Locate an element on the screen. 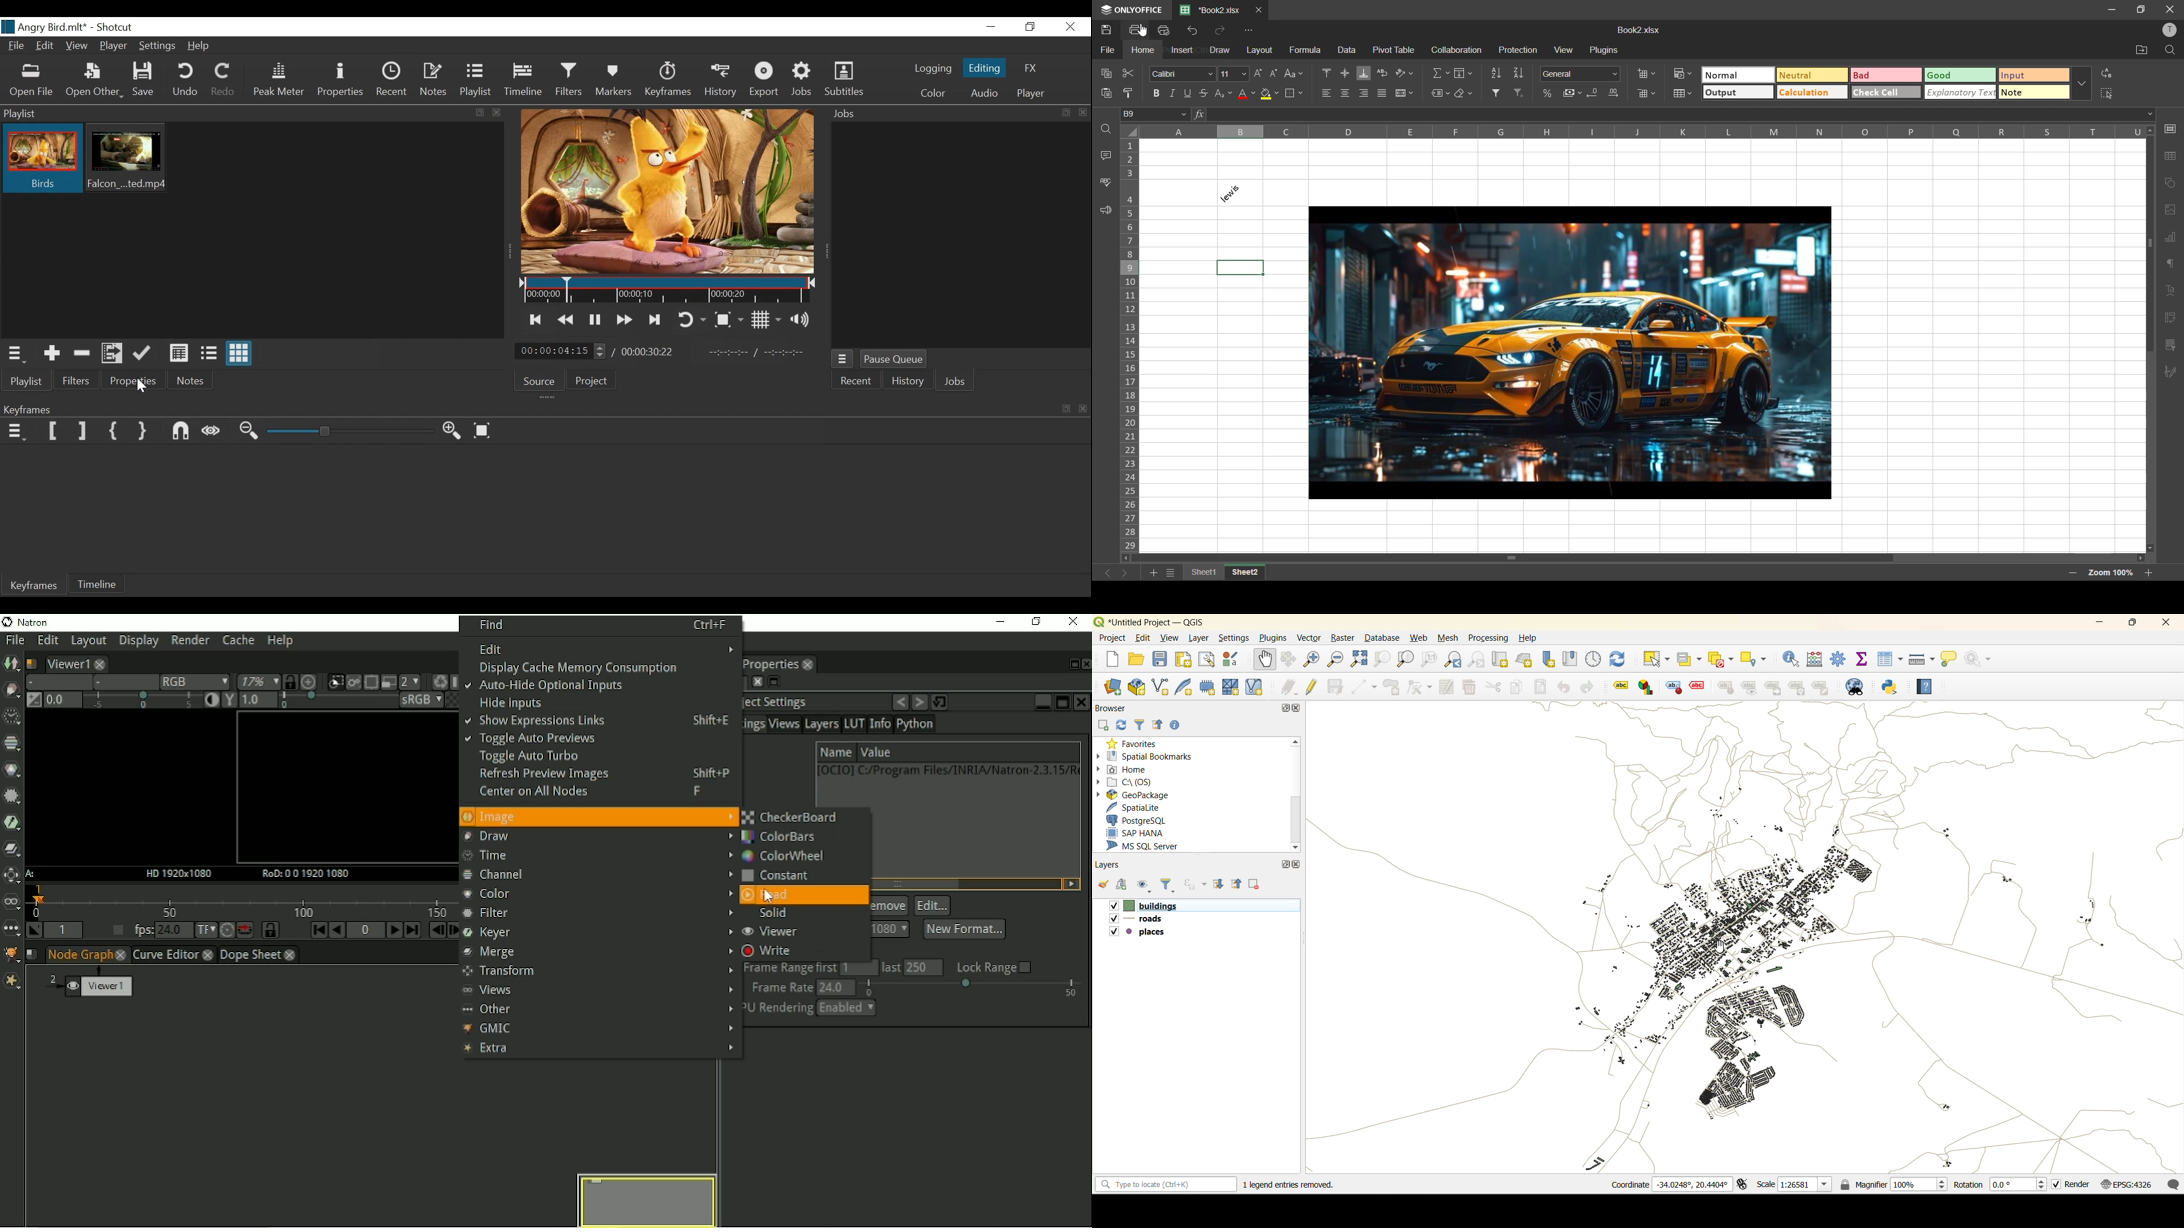  scroll right is located at coordinates (2137, 558).